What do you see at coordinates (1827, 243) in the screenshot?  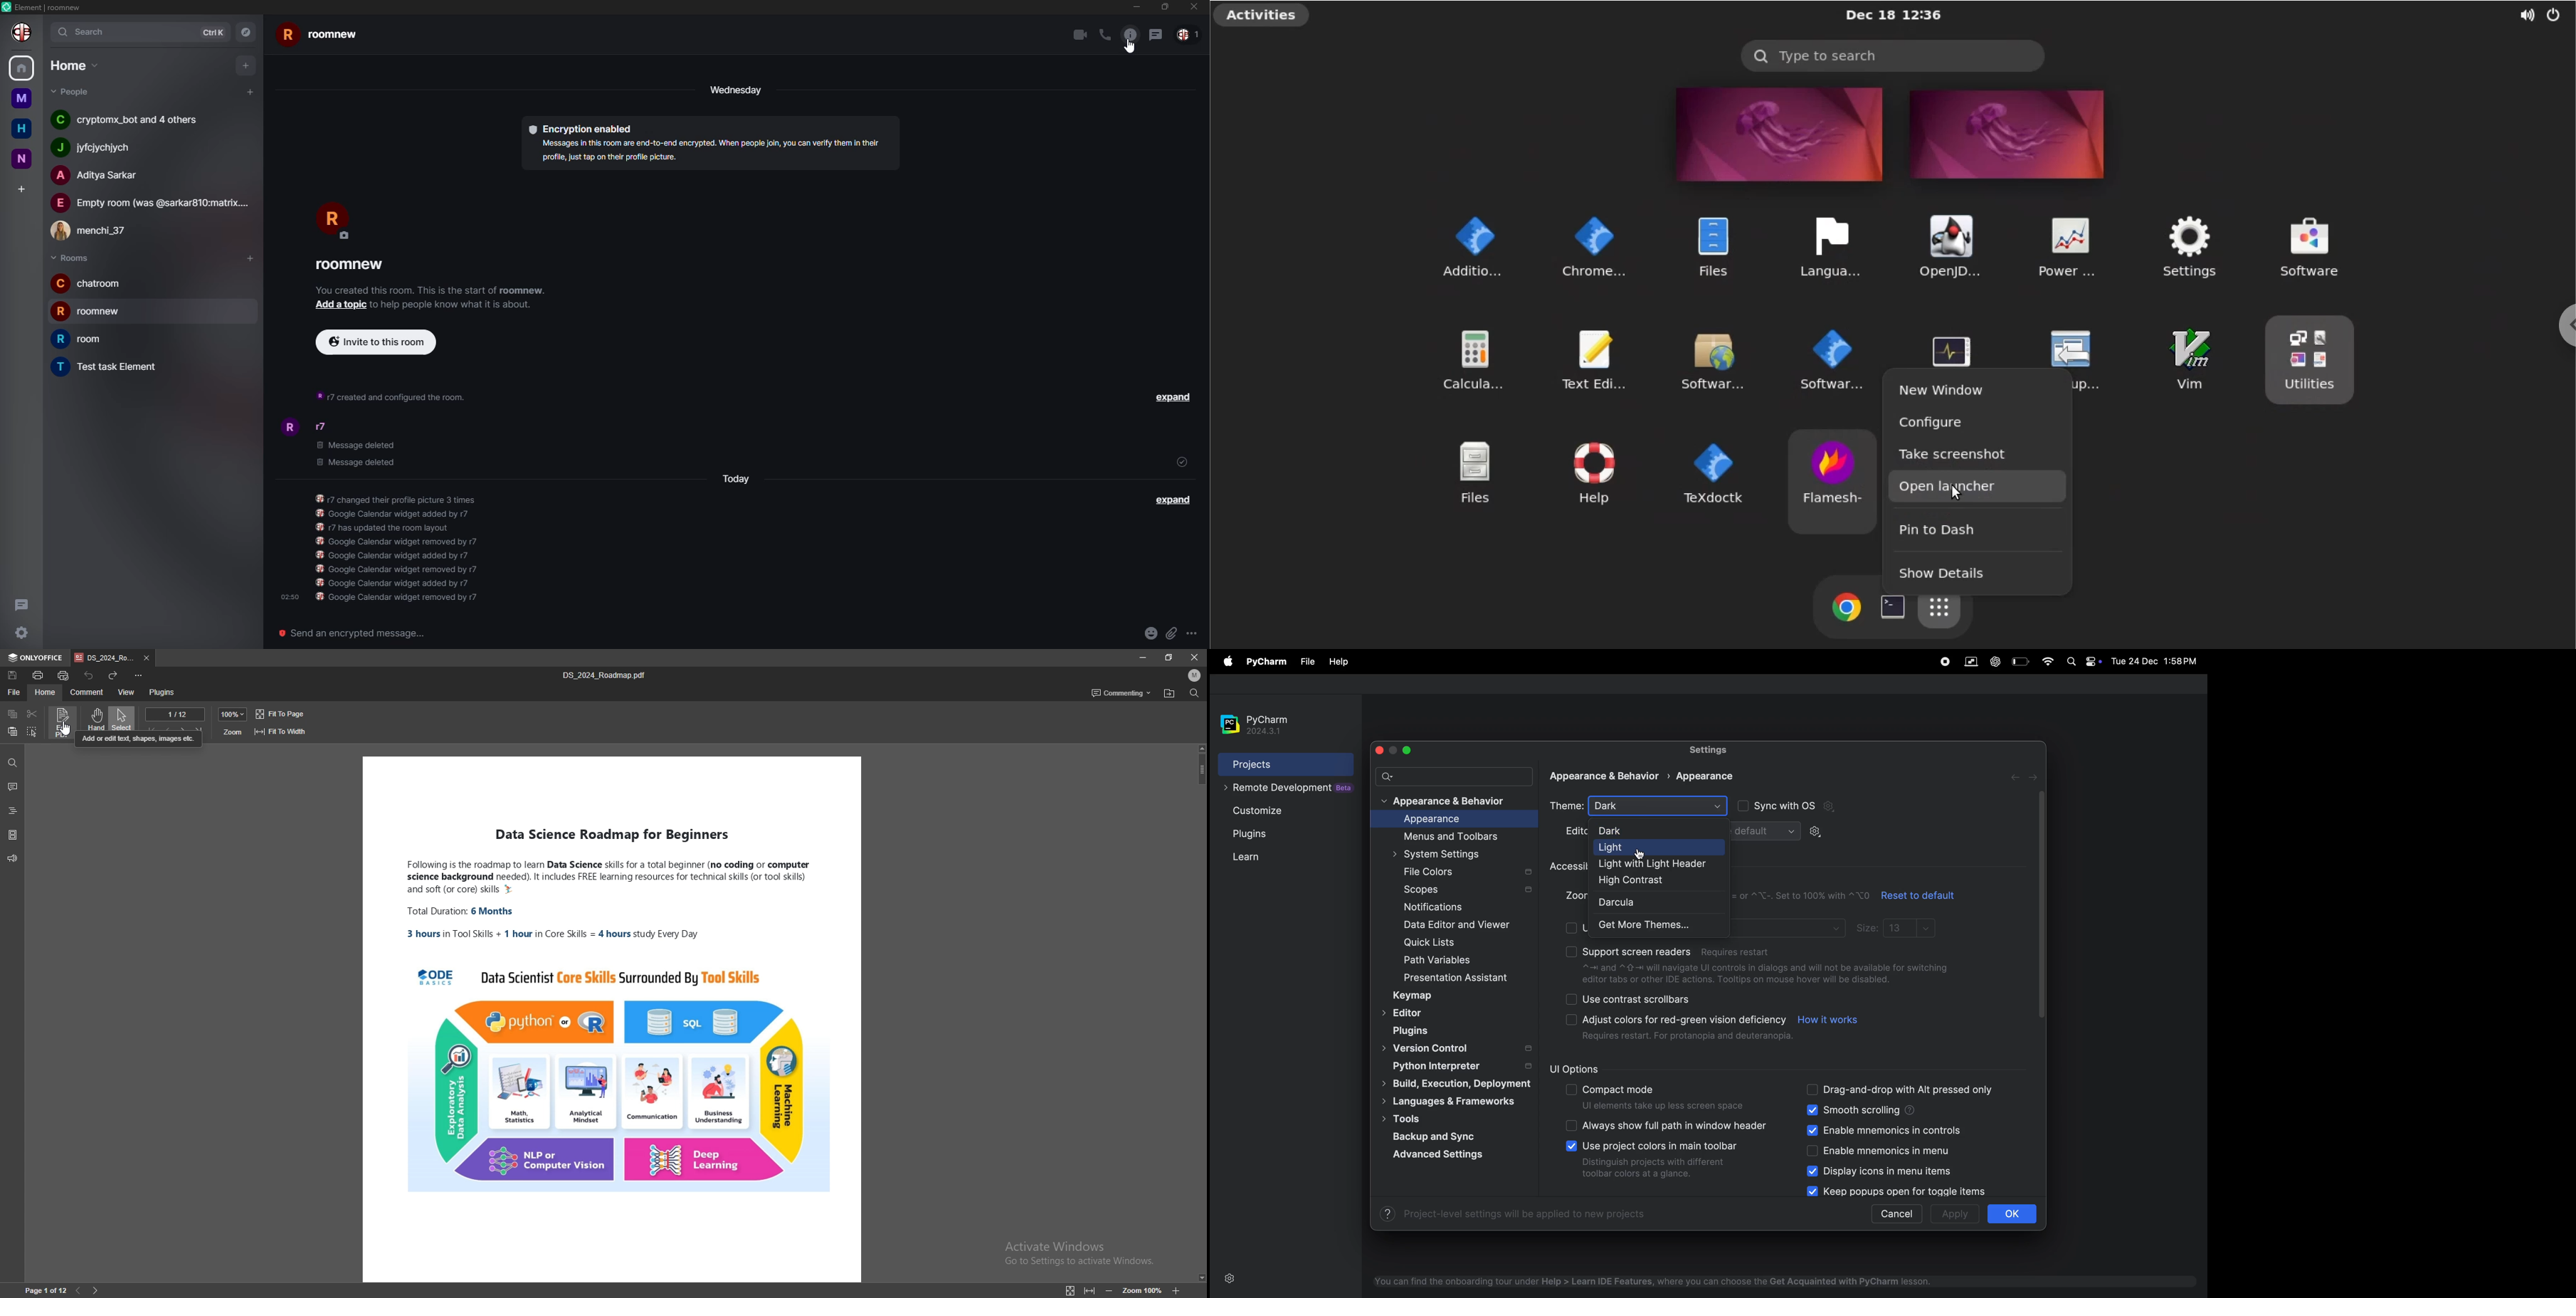 I see `language ` at bounding box center [1827, 243].